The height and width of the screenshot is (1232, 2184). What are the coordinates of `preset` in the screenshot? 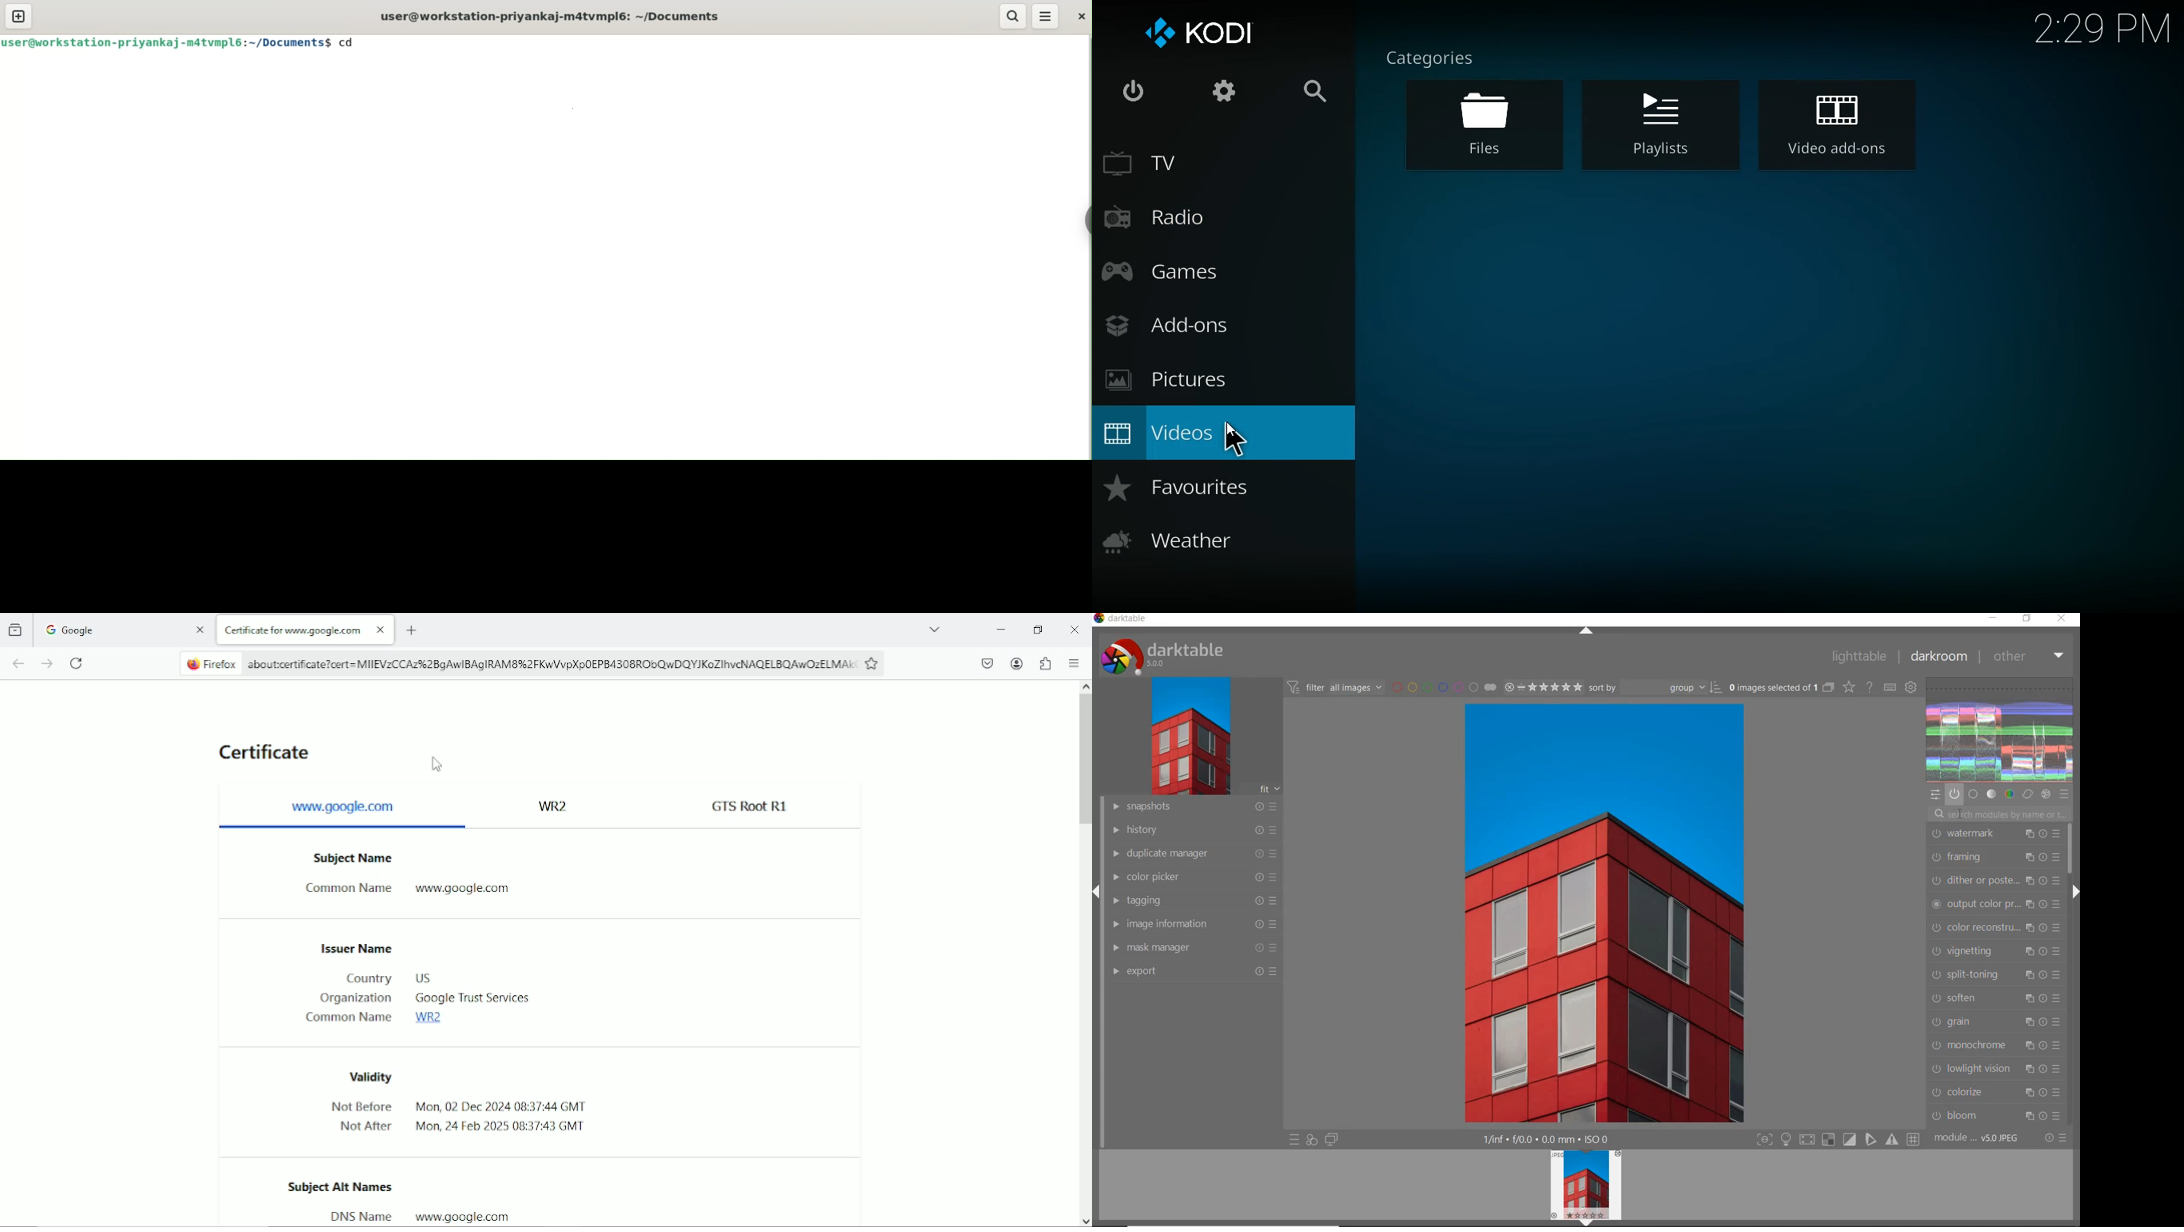 It's located at (2064, 795).